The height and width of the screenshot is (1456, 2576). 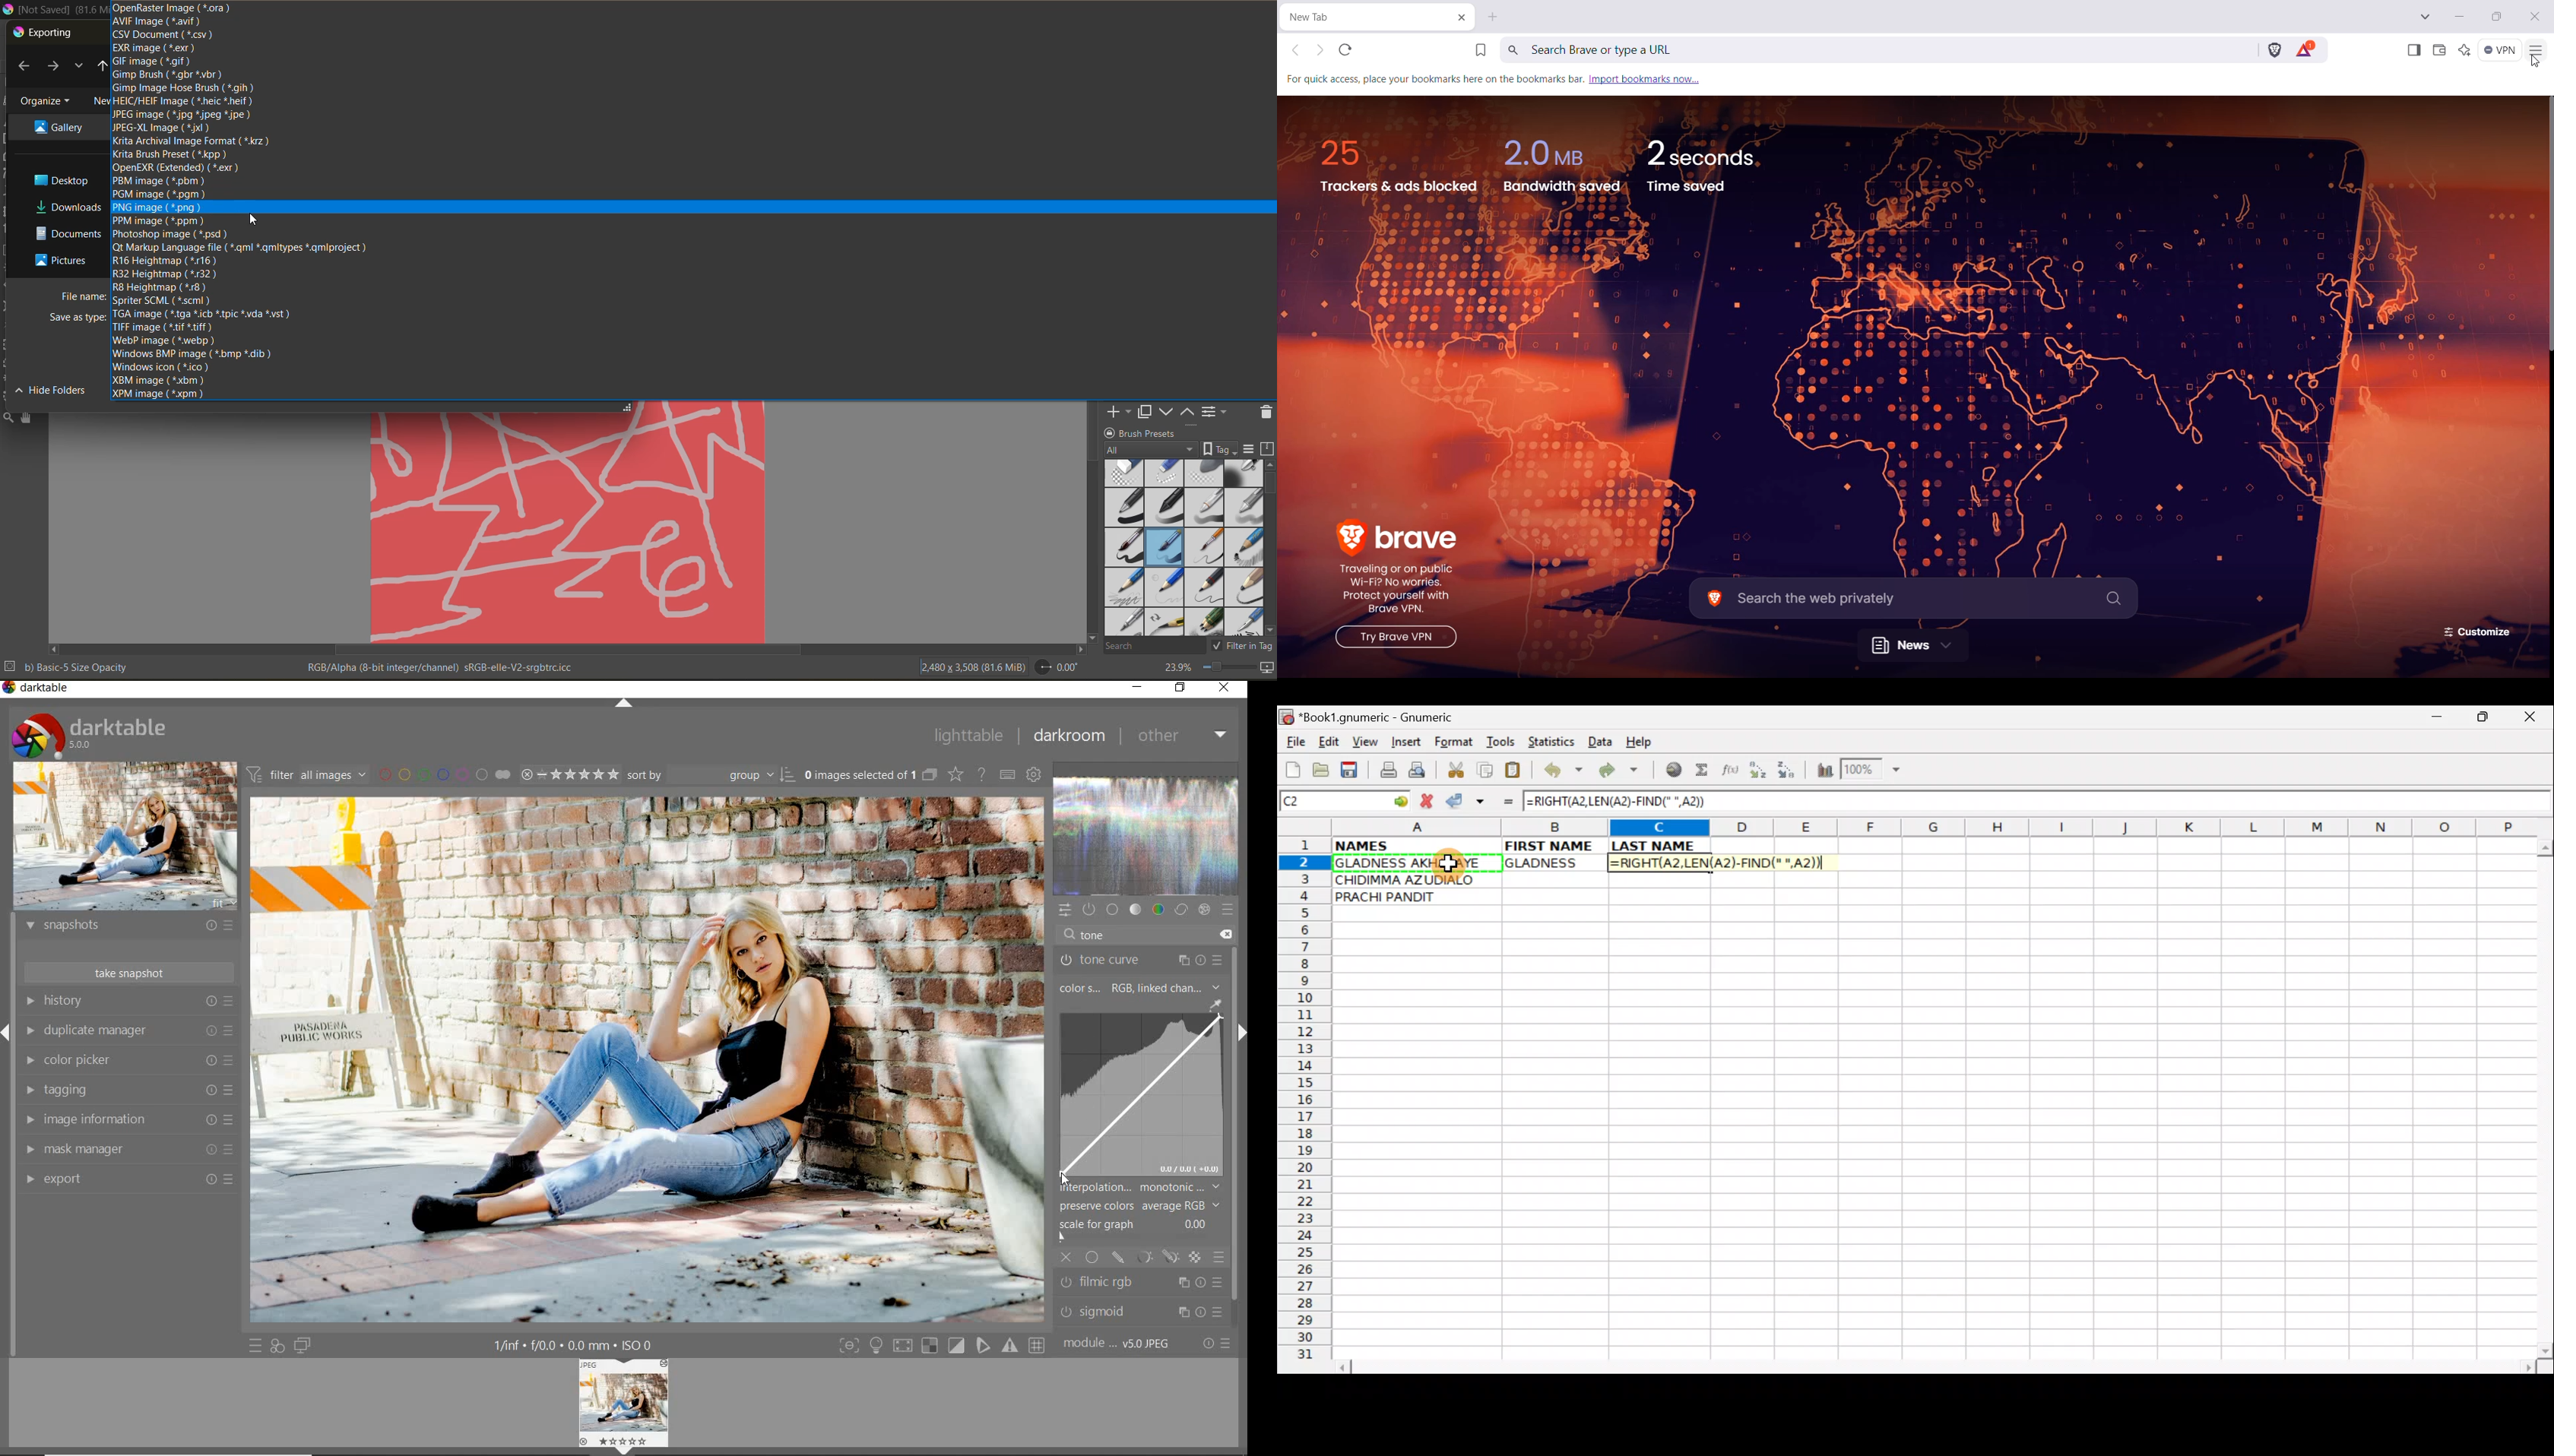 I want to click on Open a file, so click(x=1324, y=768).